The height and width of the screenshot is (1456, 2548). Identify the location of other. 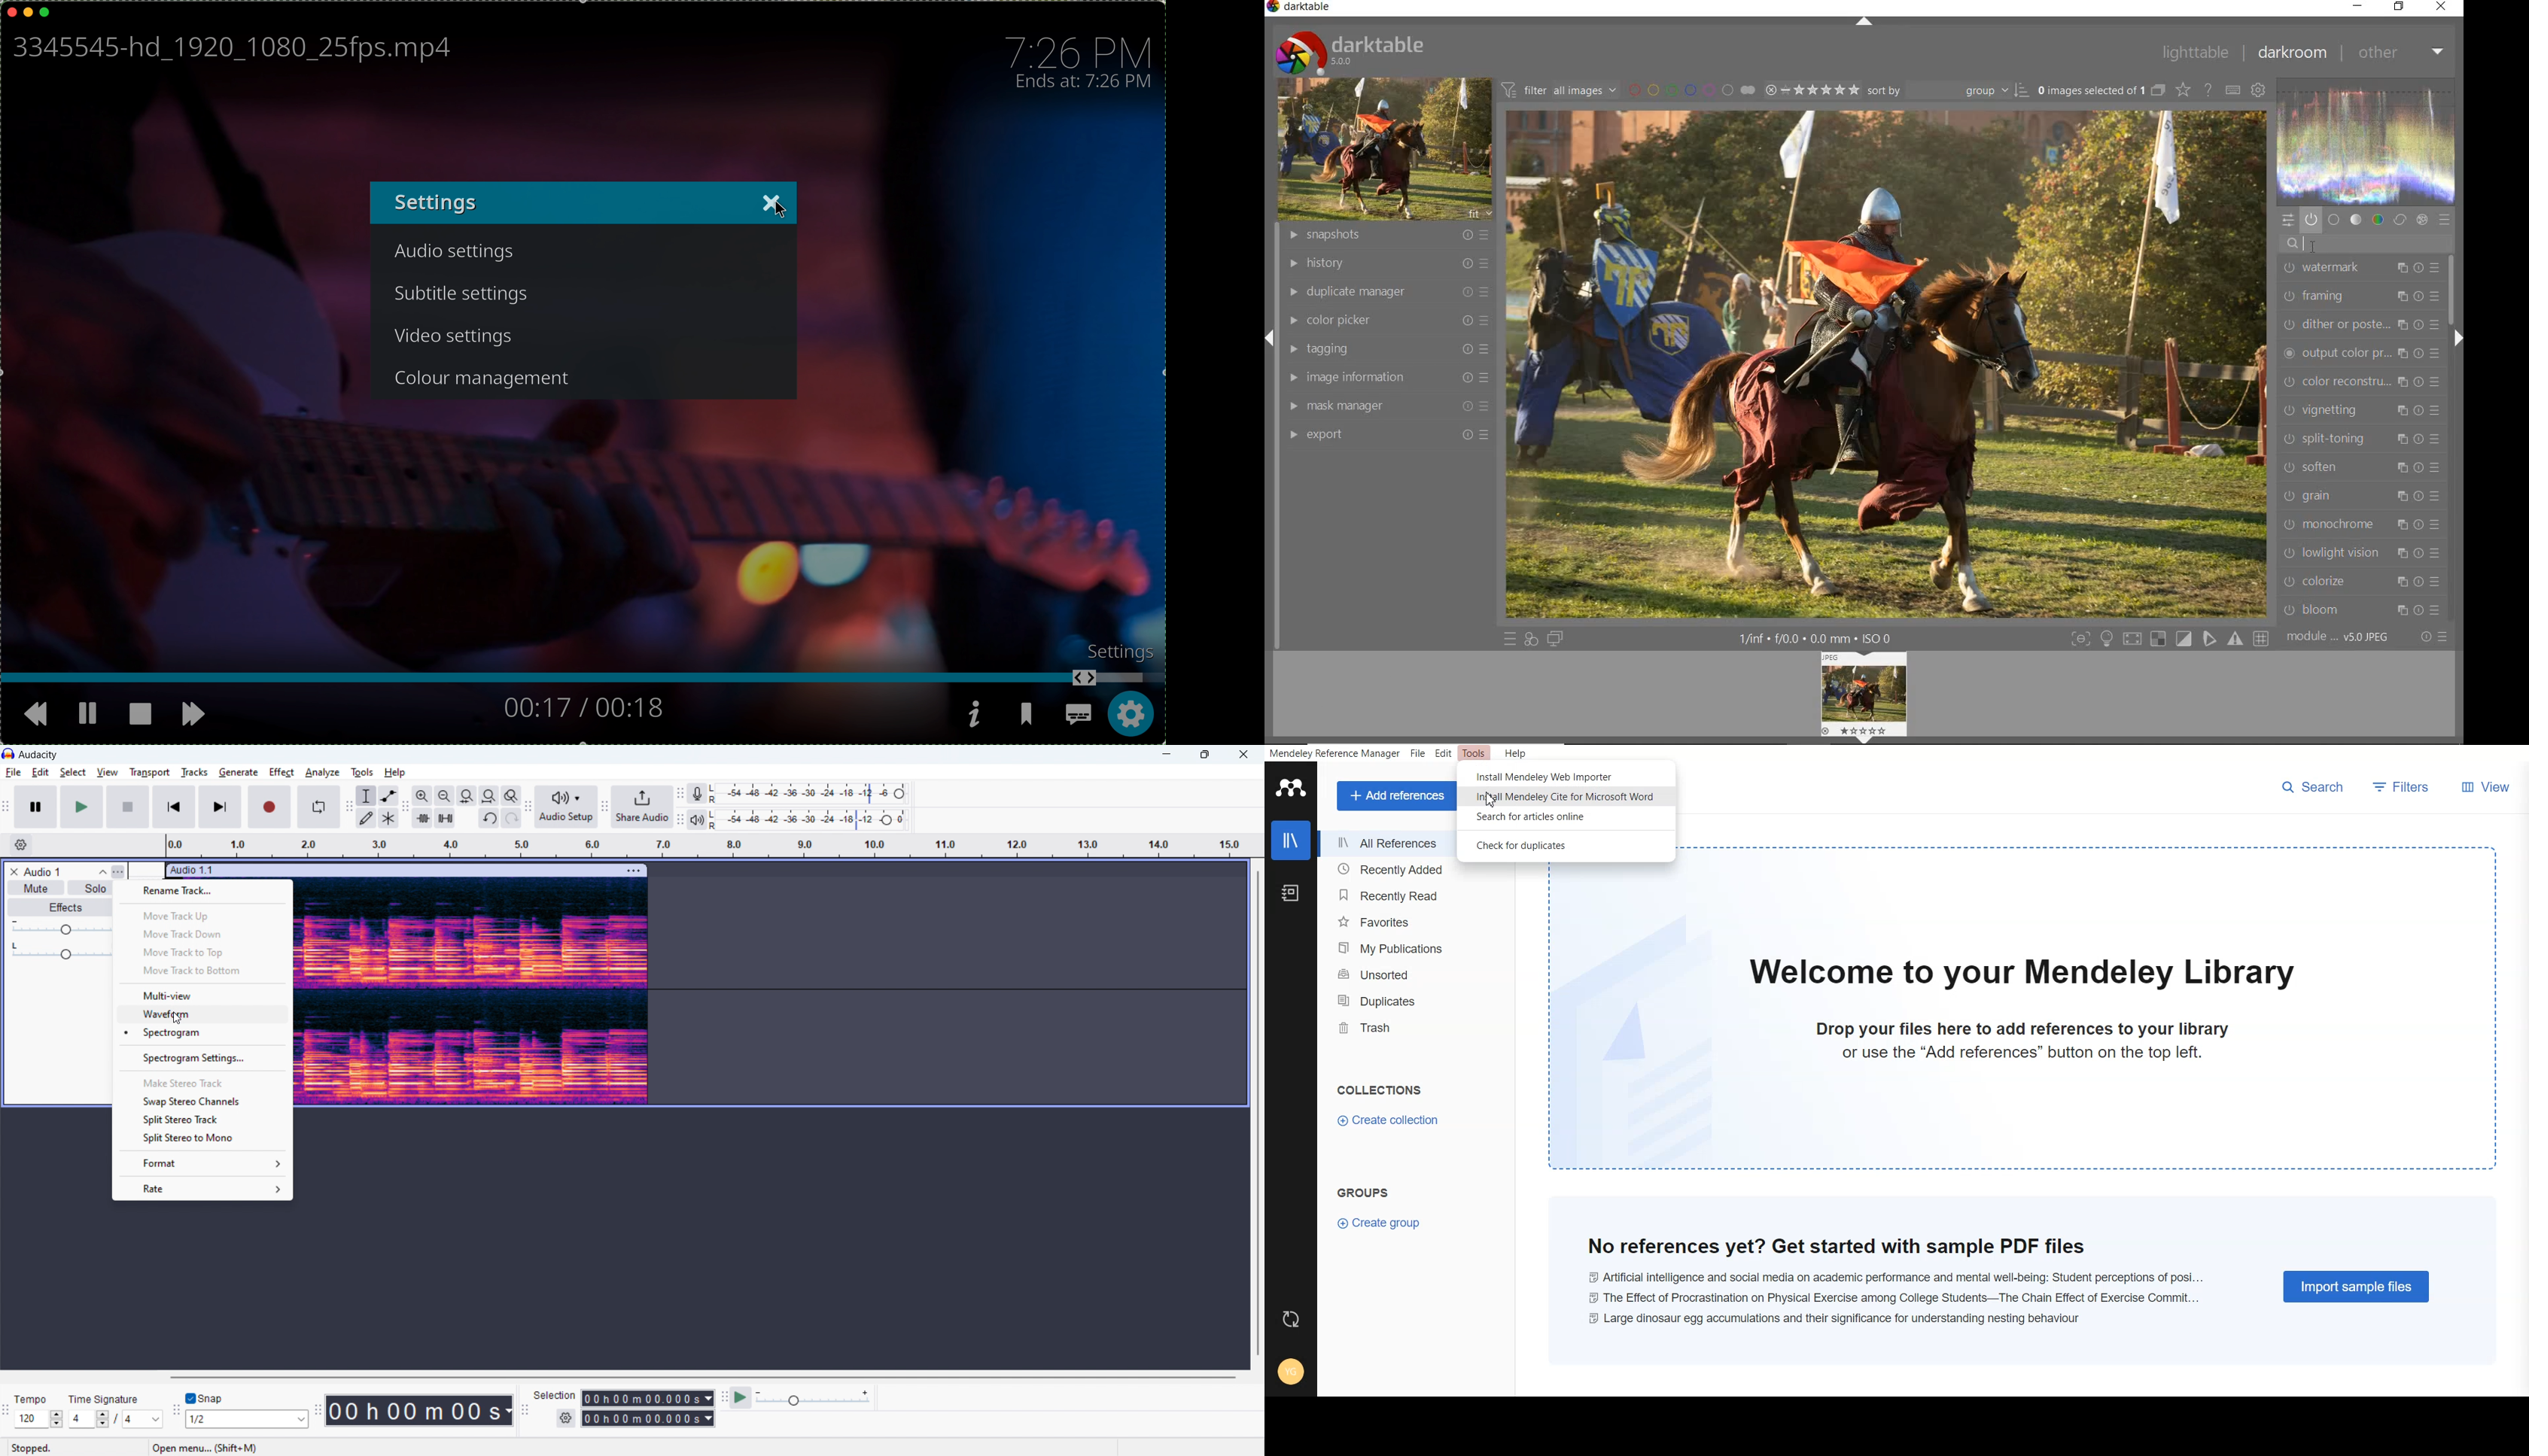
(2400, 52).